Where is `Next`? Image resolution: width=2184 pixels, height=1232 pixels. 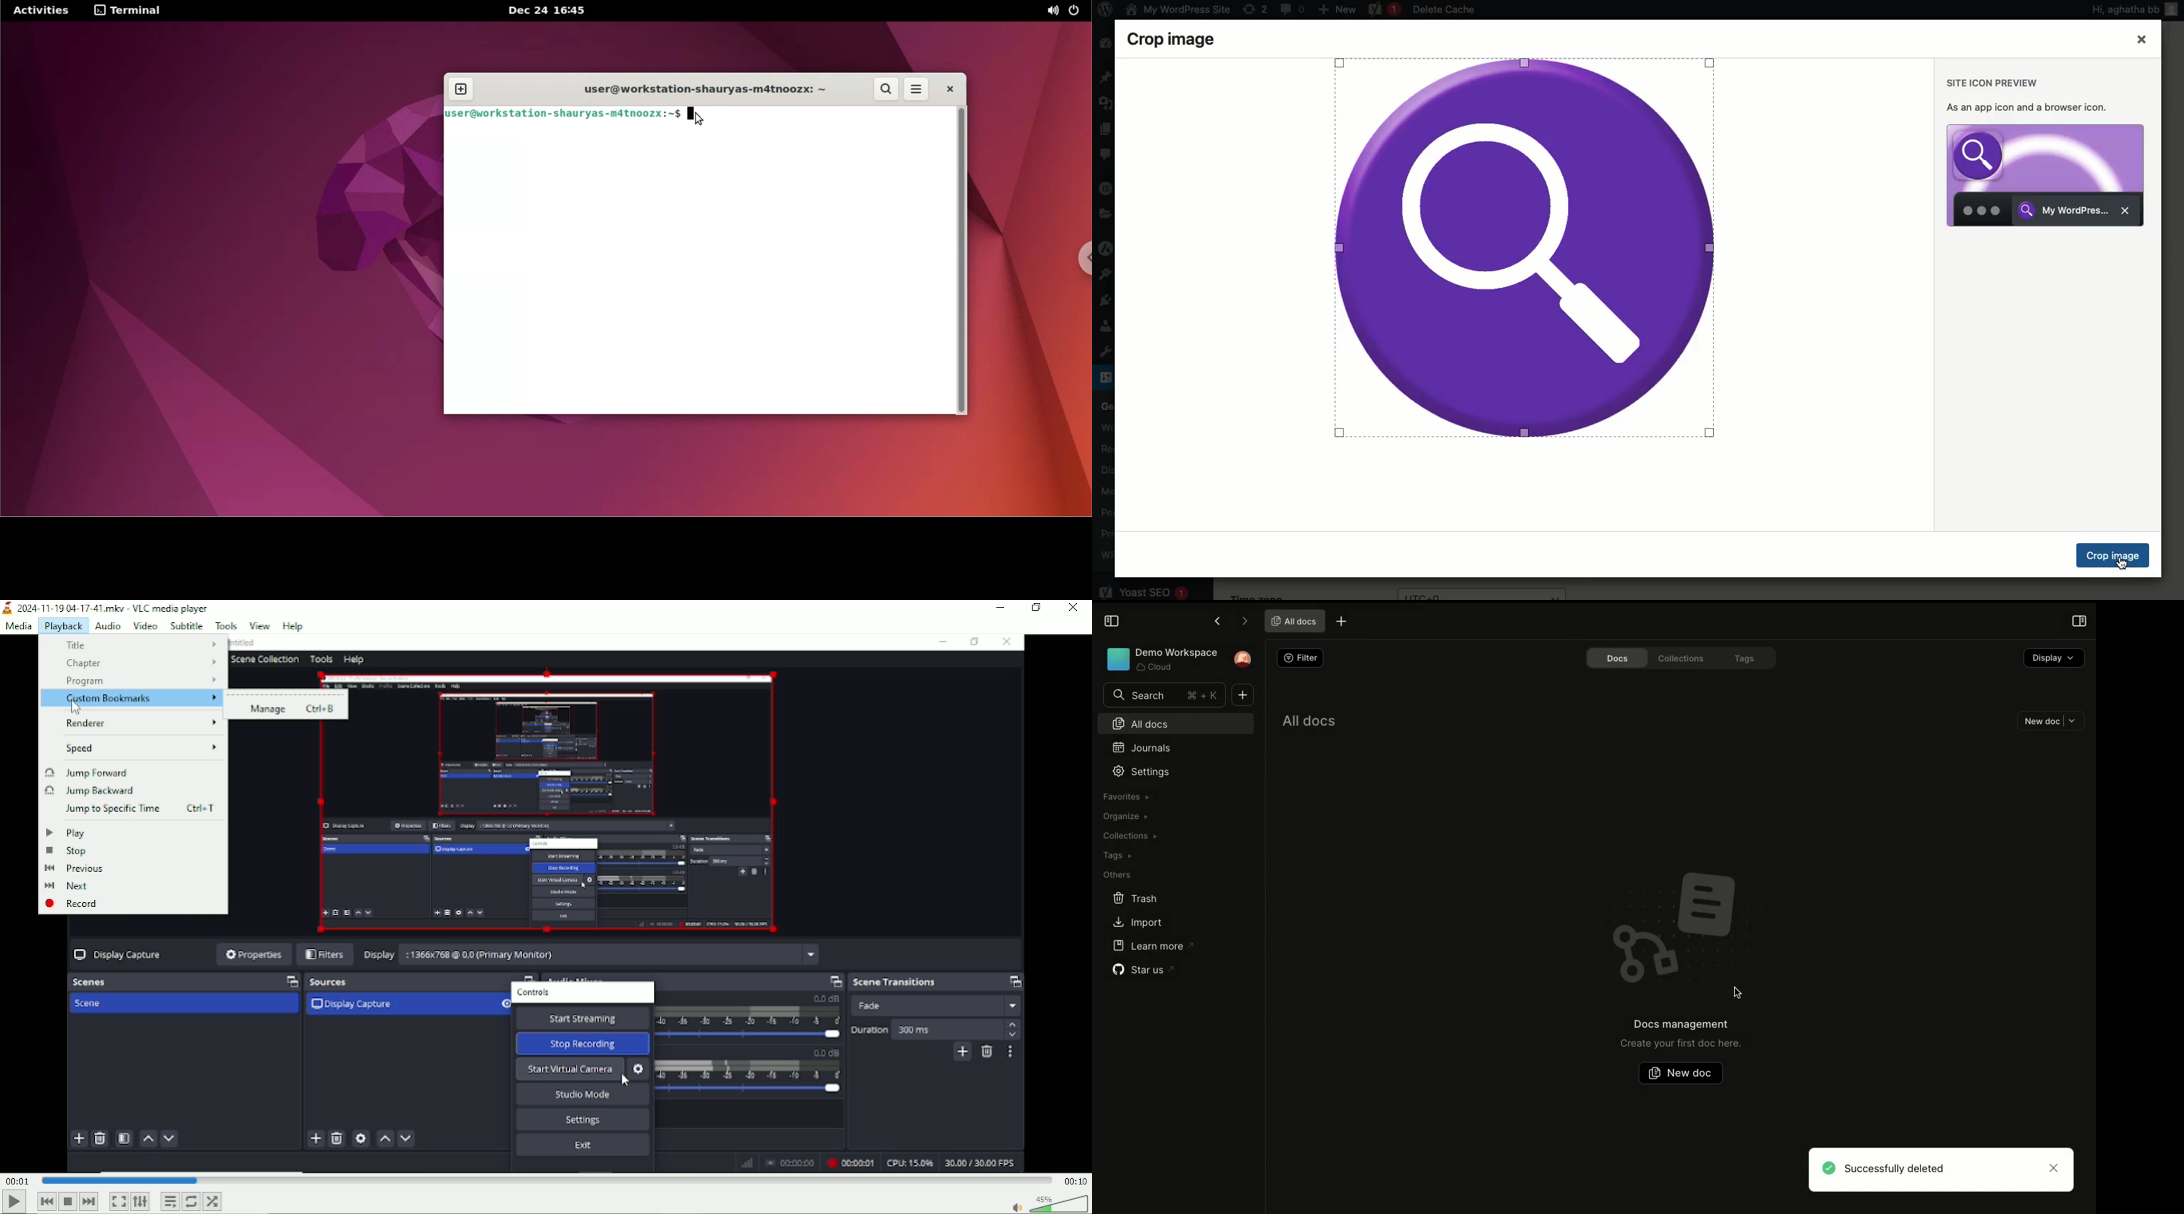
Next is located at coordinates (88, 1201).